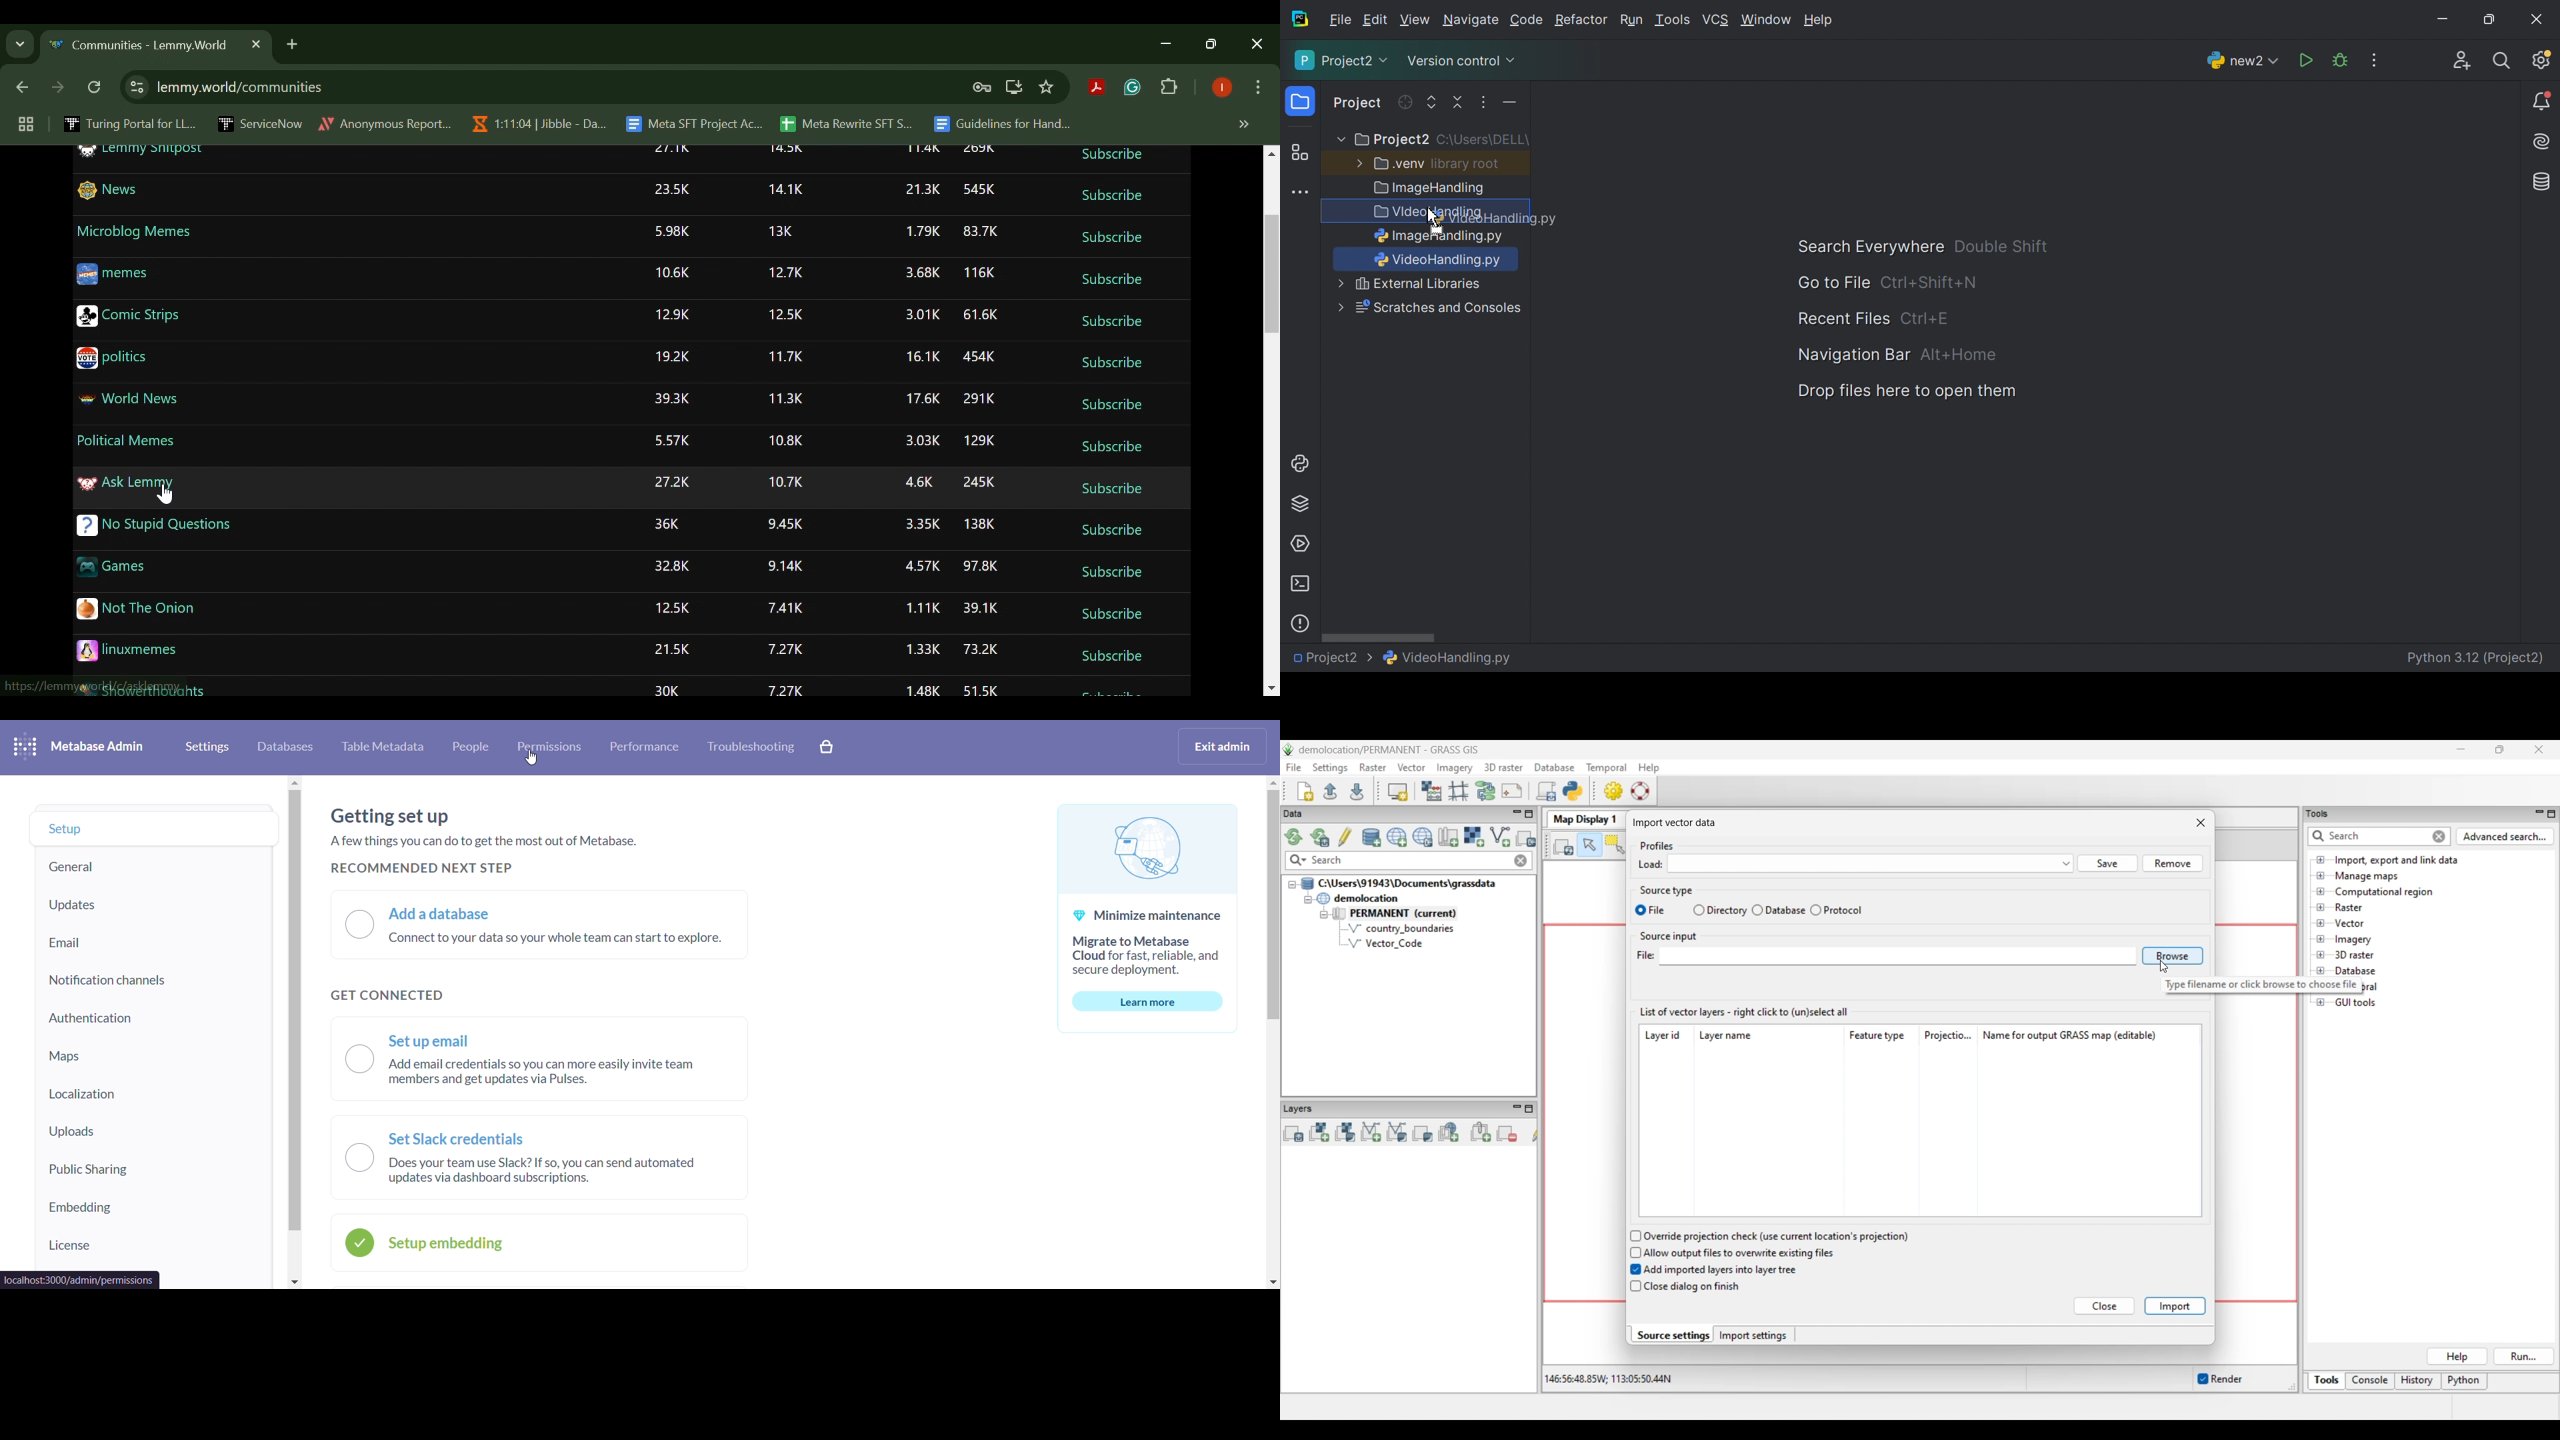 Image resolution: width=2576 pixels, height=1456 pixels. Describe the element at coordinates (2307, 61) in the screenshot. I see `Run` at that location.